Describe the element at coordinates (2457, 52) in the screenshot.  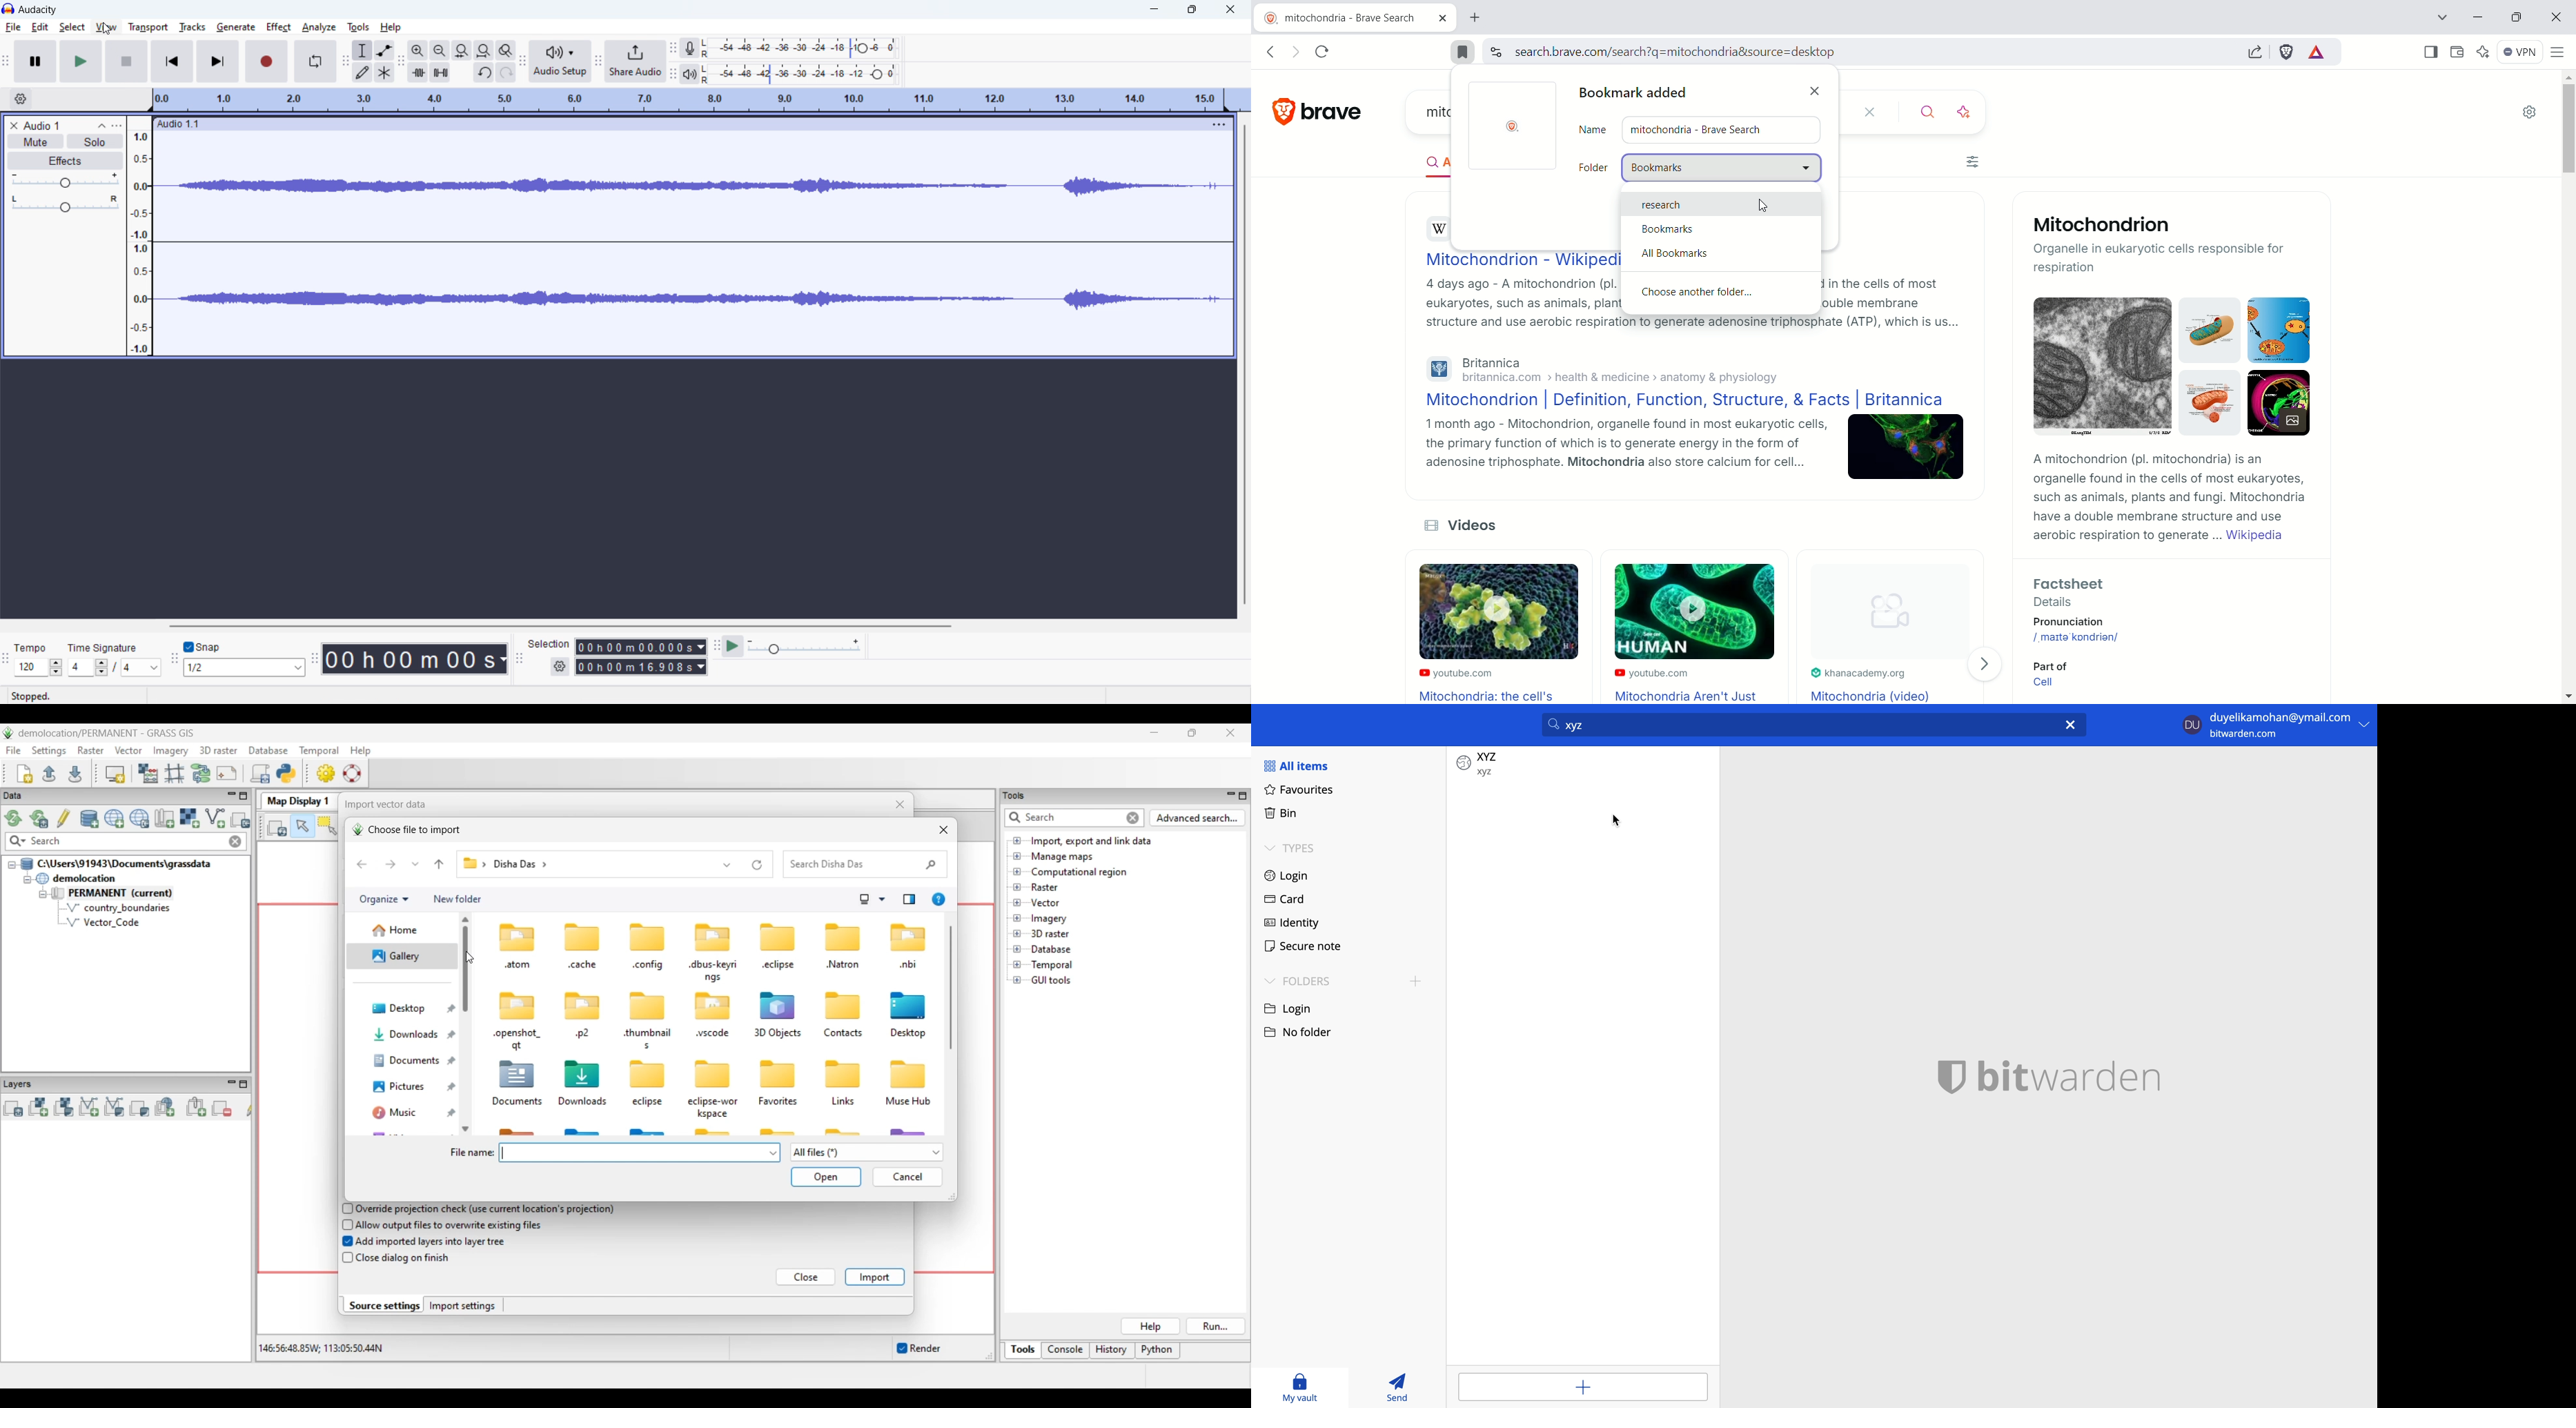
I see `wallet` at that location.